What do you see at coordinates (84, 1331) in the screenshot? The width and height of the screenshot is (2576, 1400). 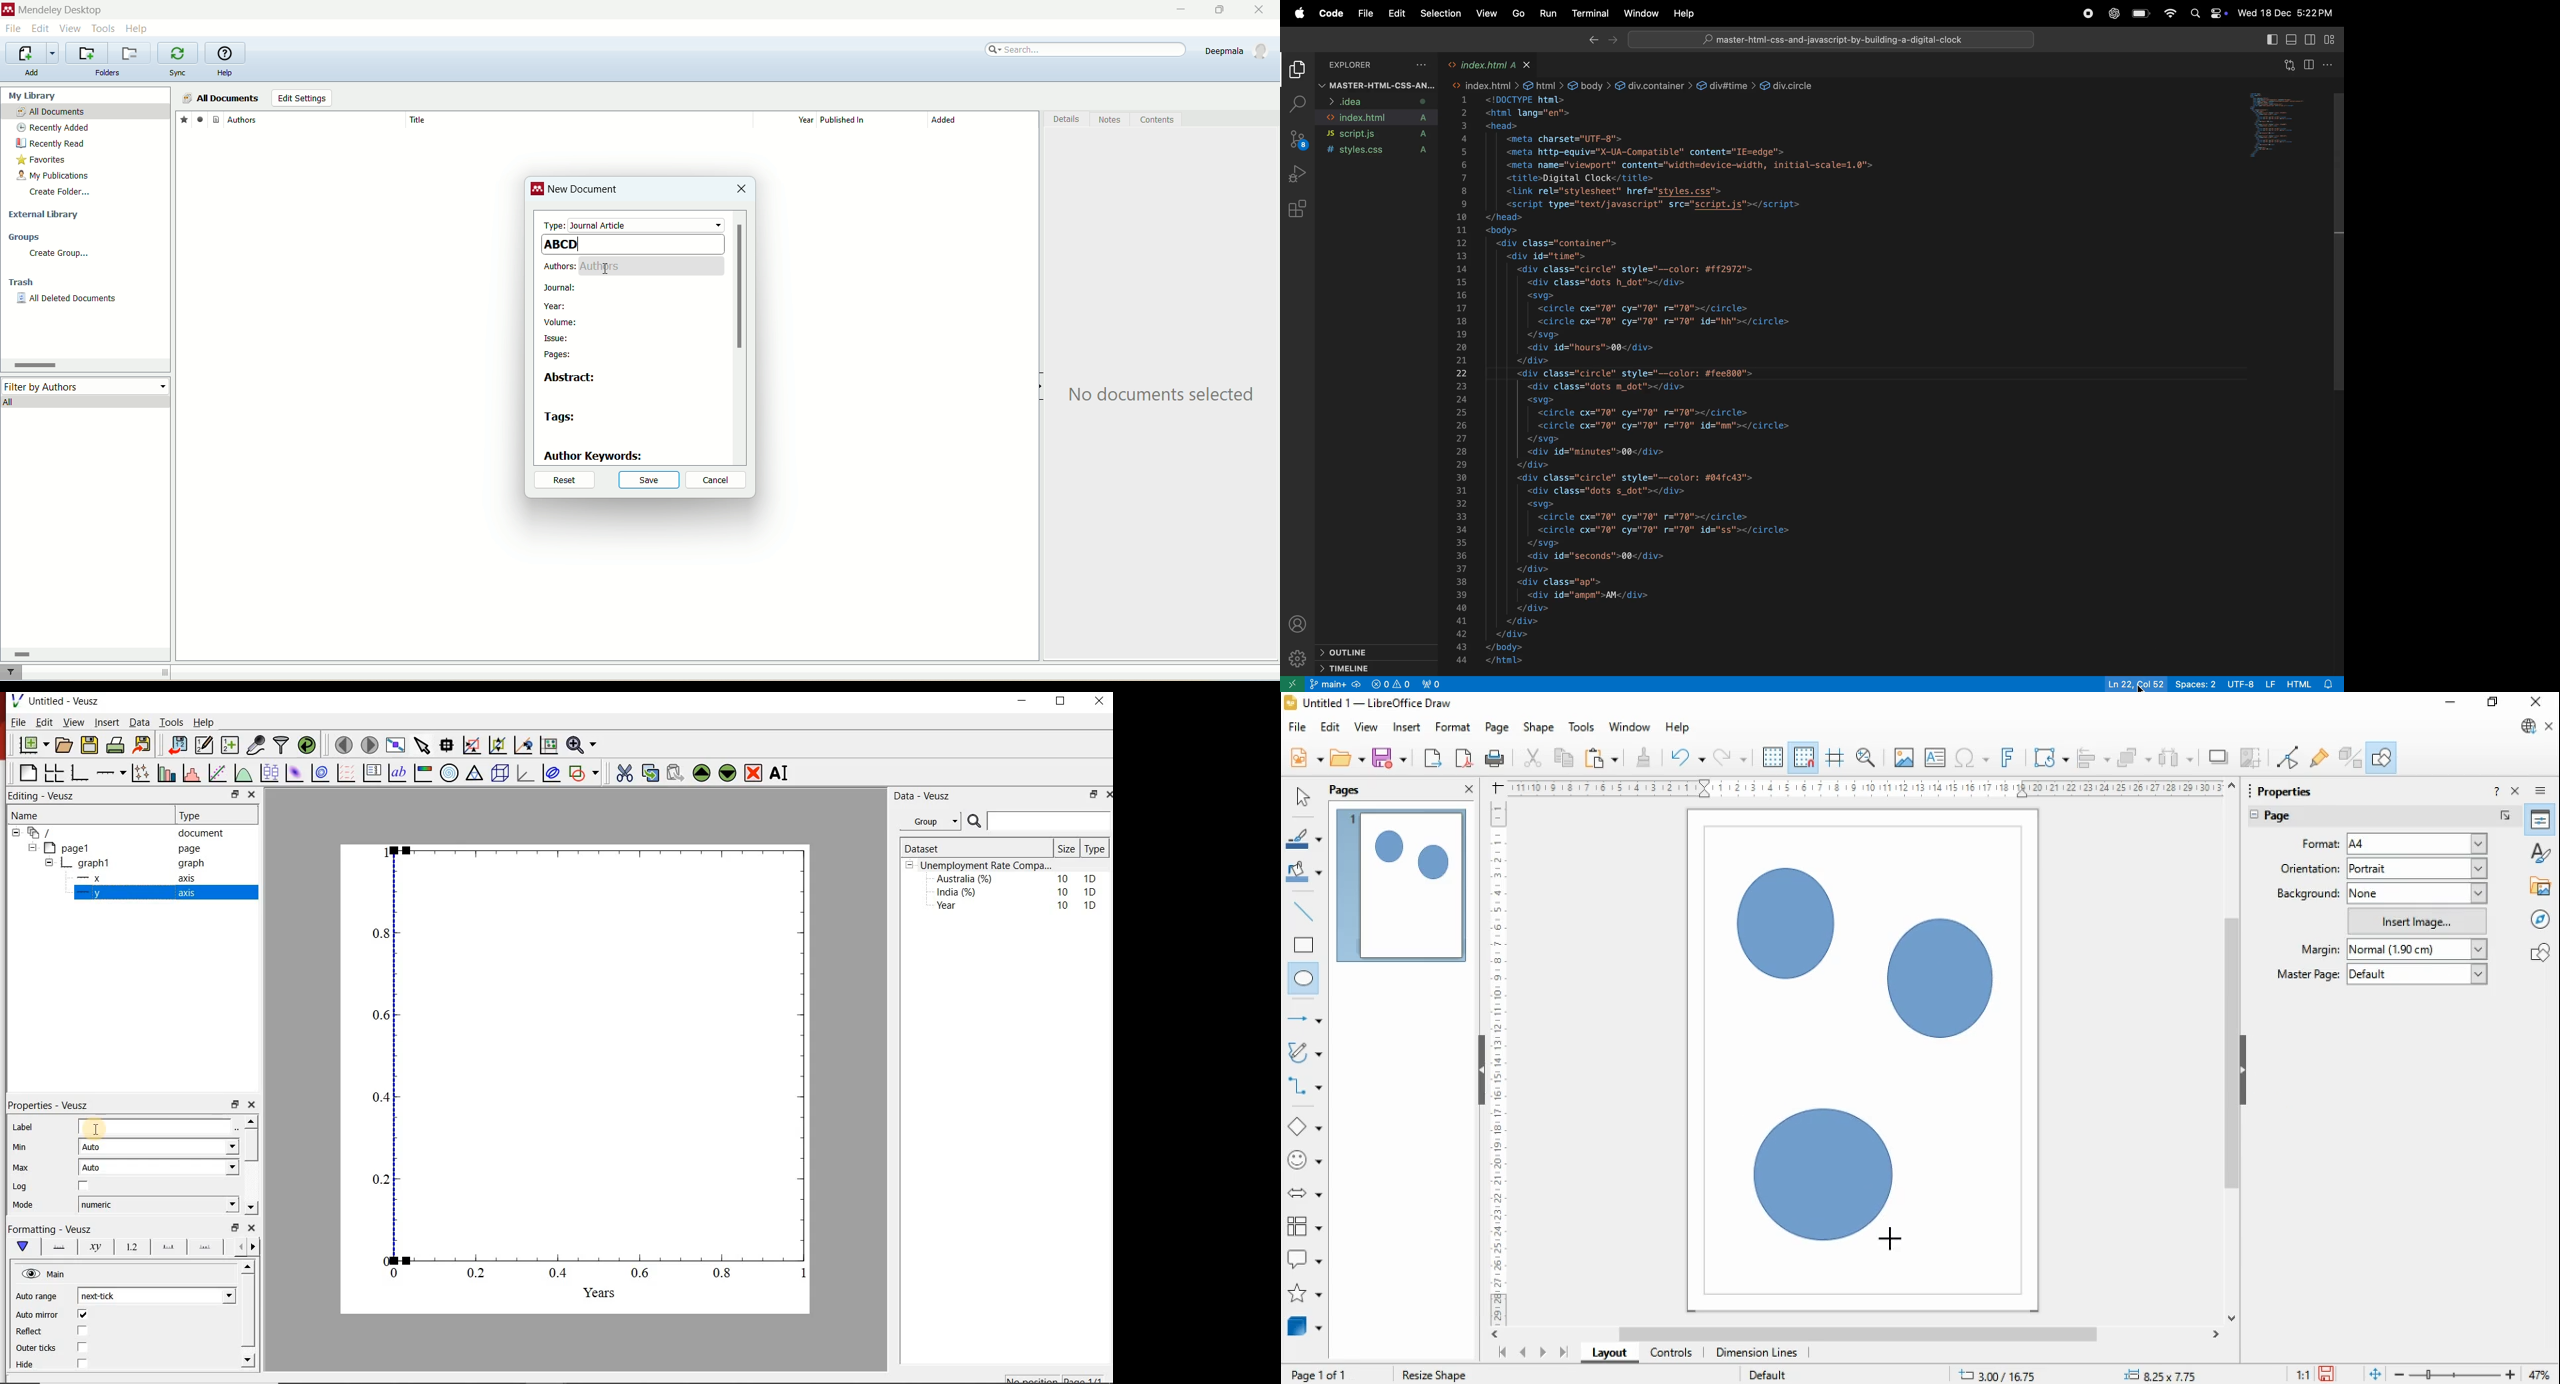 I see `checkbox` at bounding box center [84, 1331].